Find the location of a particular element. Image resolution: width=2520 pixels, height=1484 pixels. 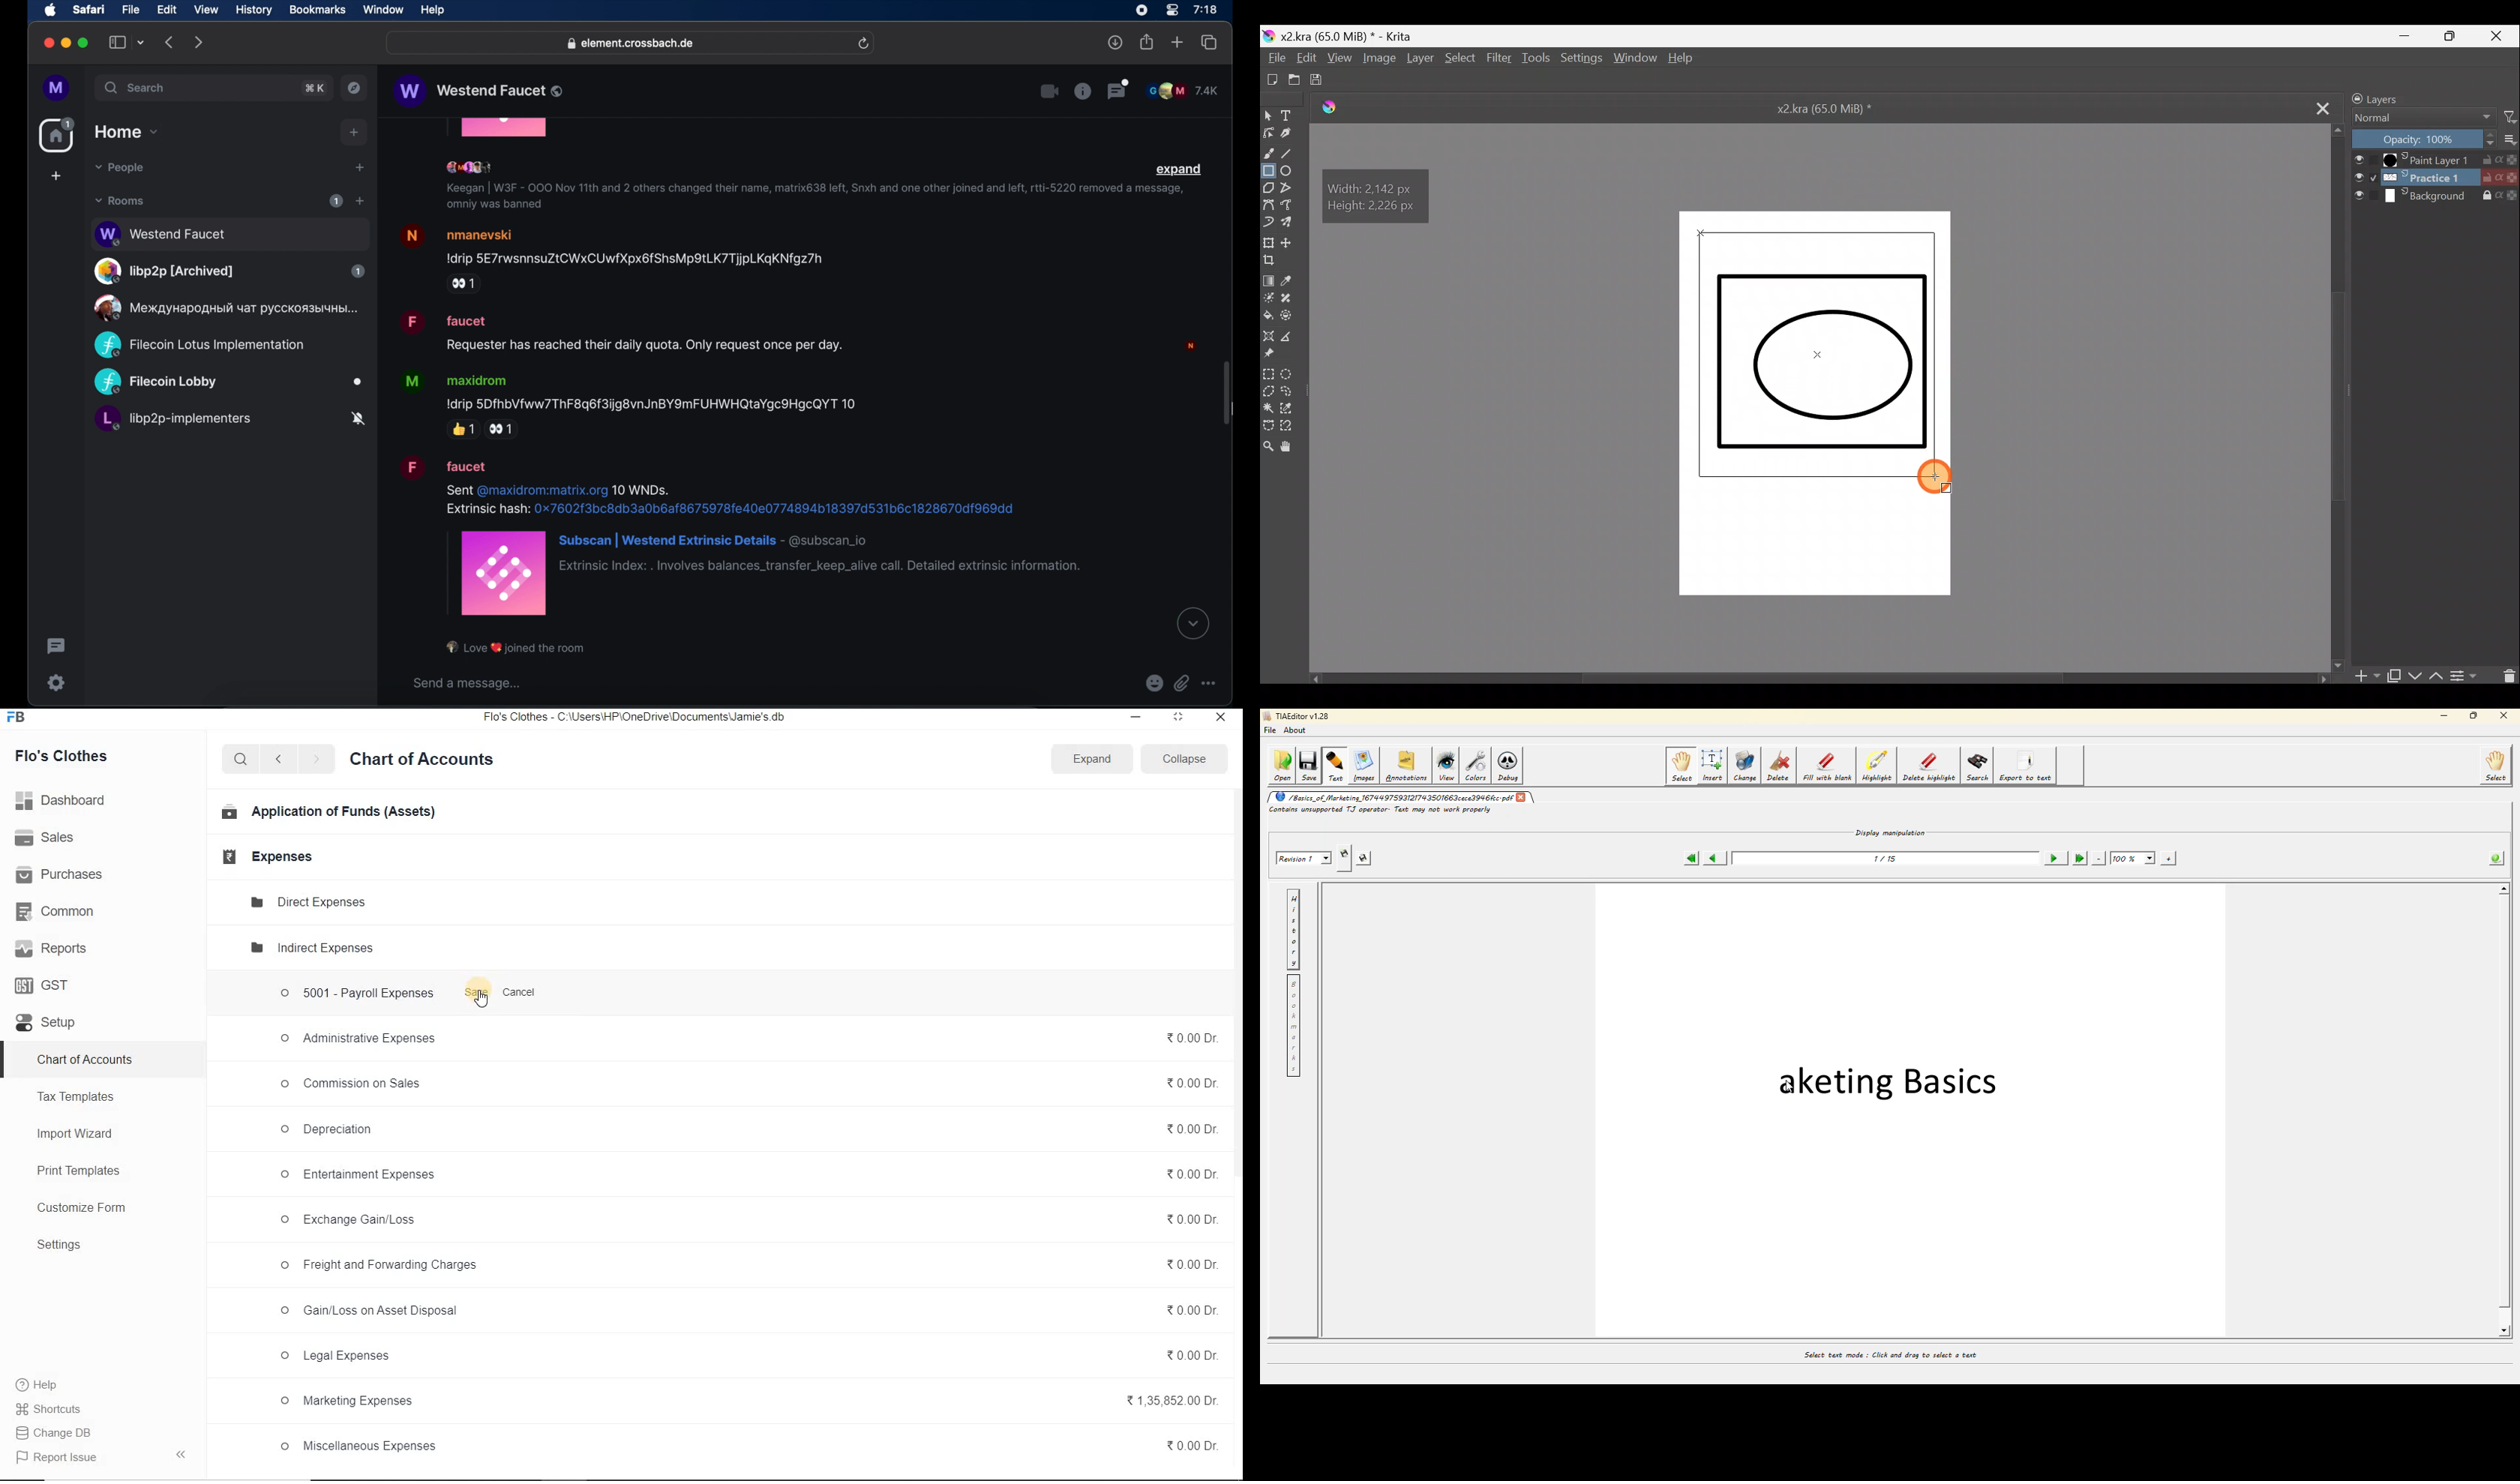

Settings is located at coordinates (59, 1244).